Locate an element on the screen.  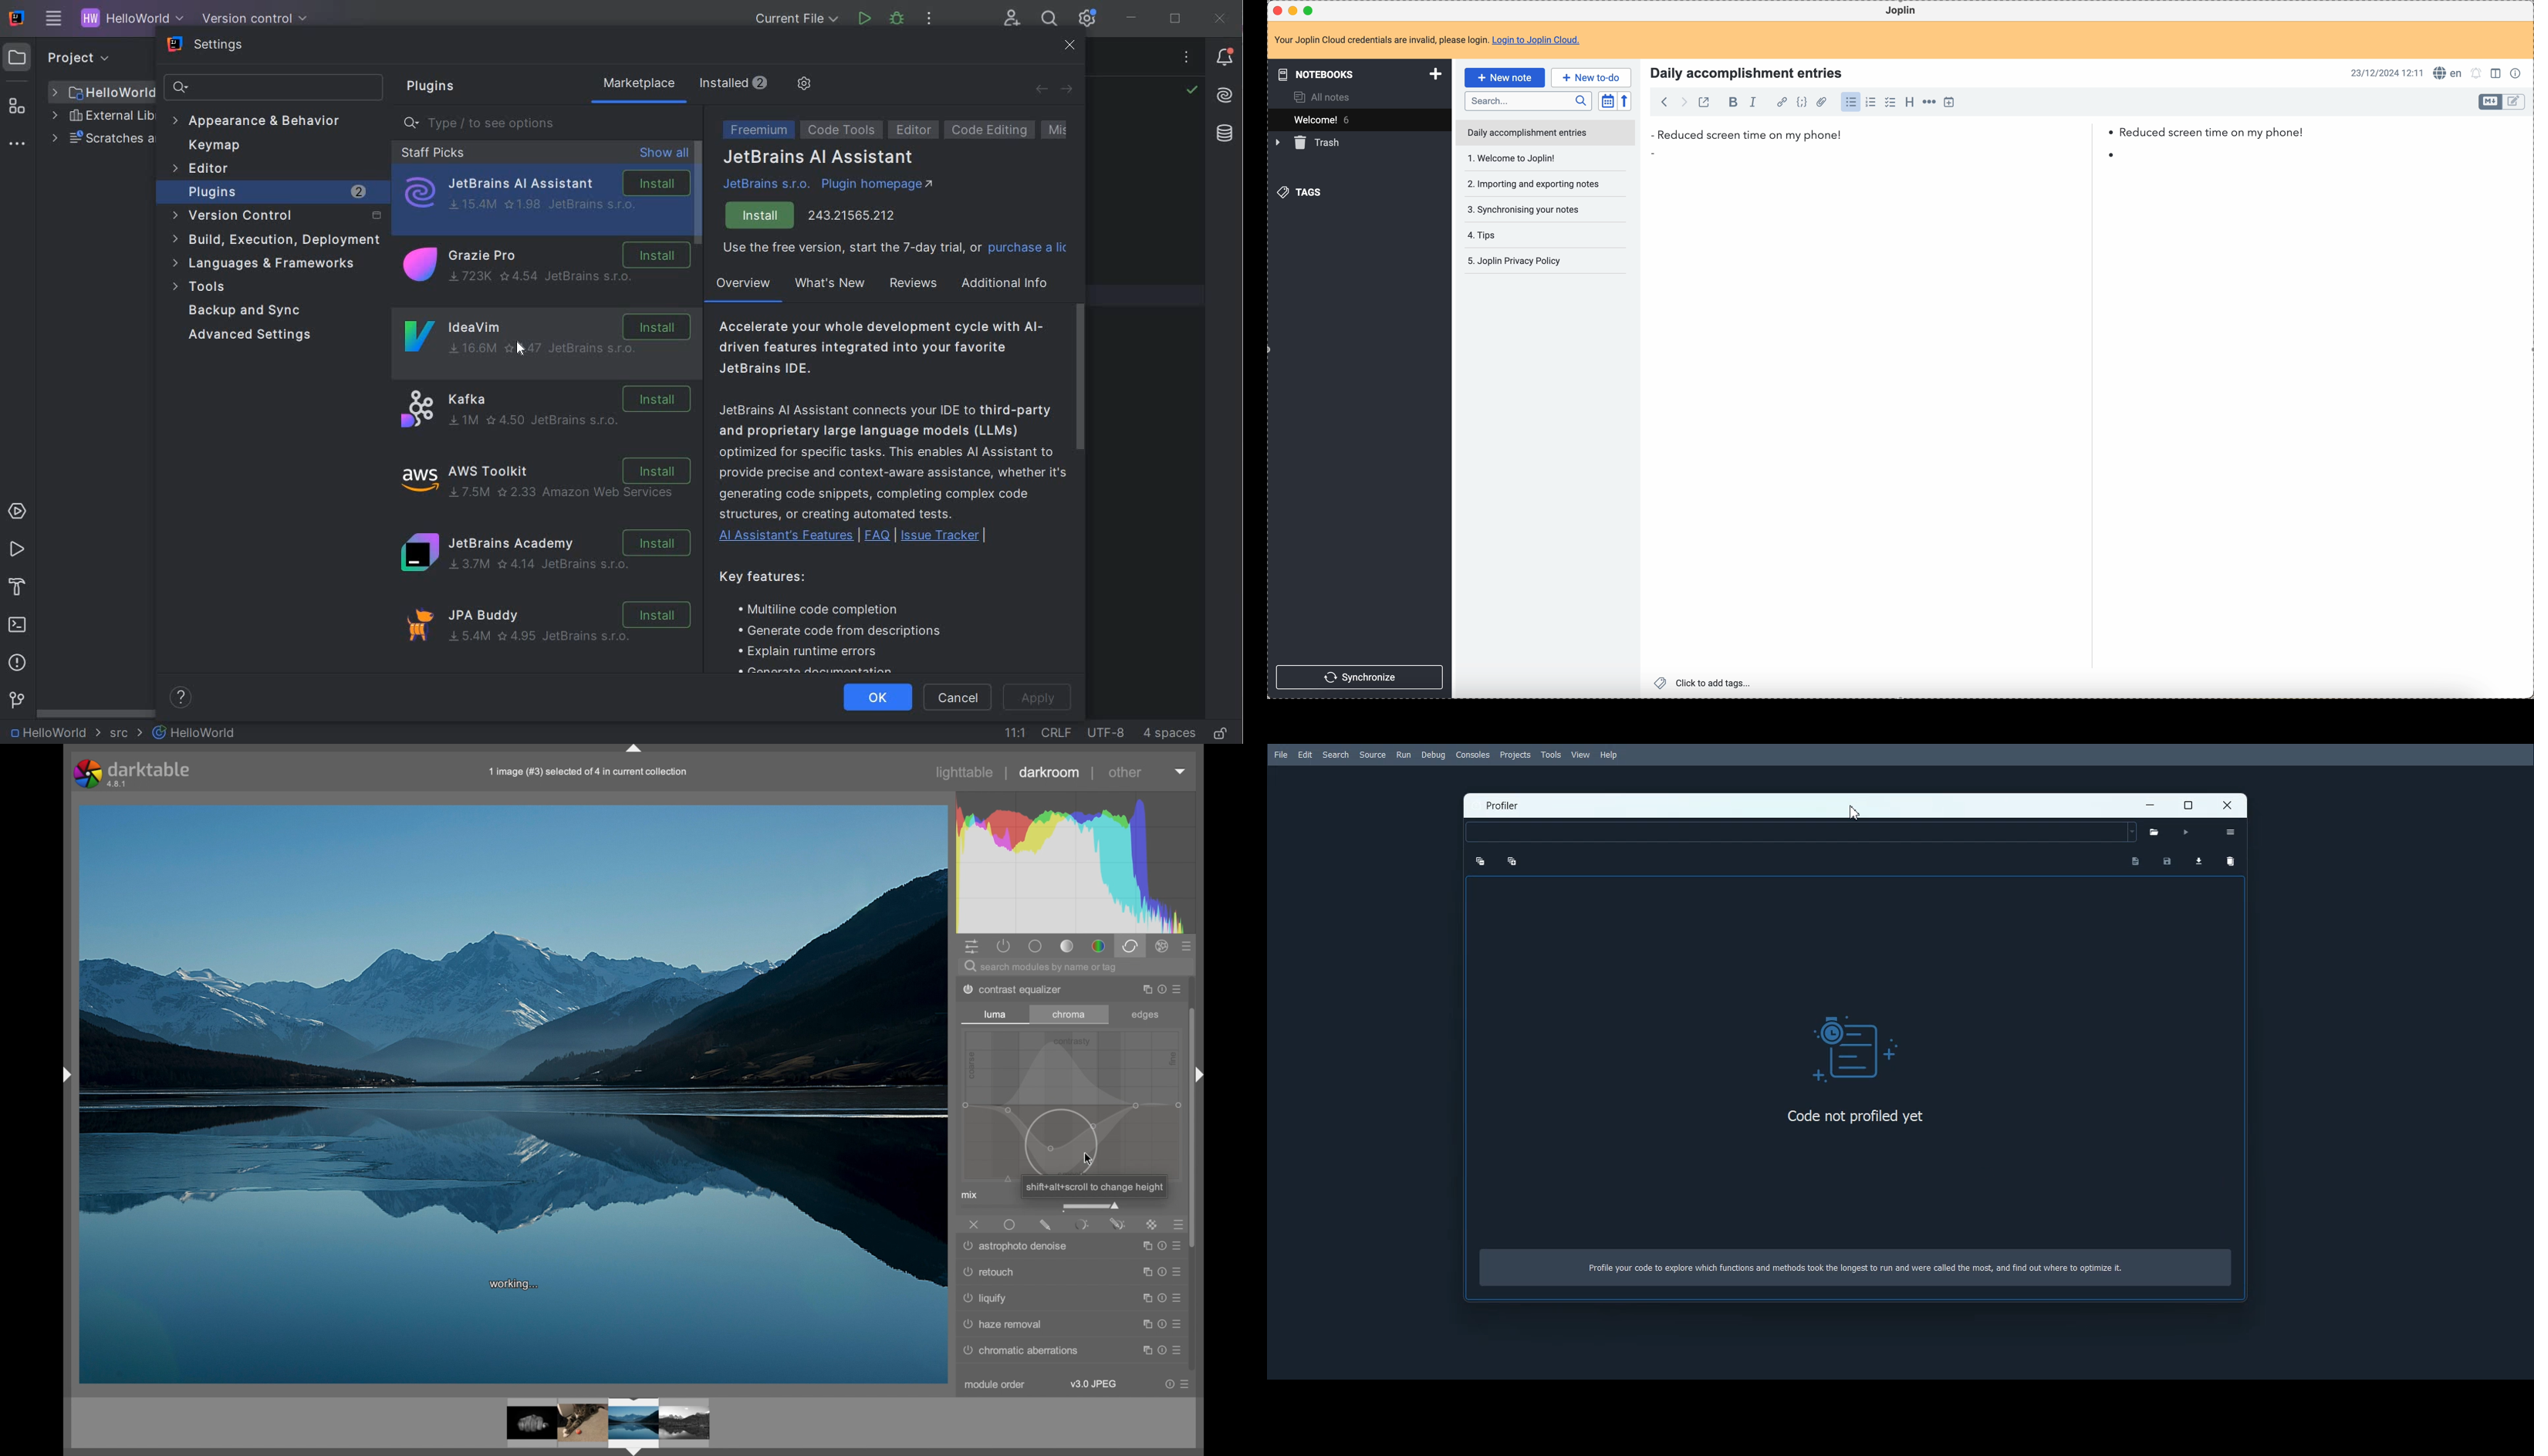
attach file is located at coordinates (1821, 103).